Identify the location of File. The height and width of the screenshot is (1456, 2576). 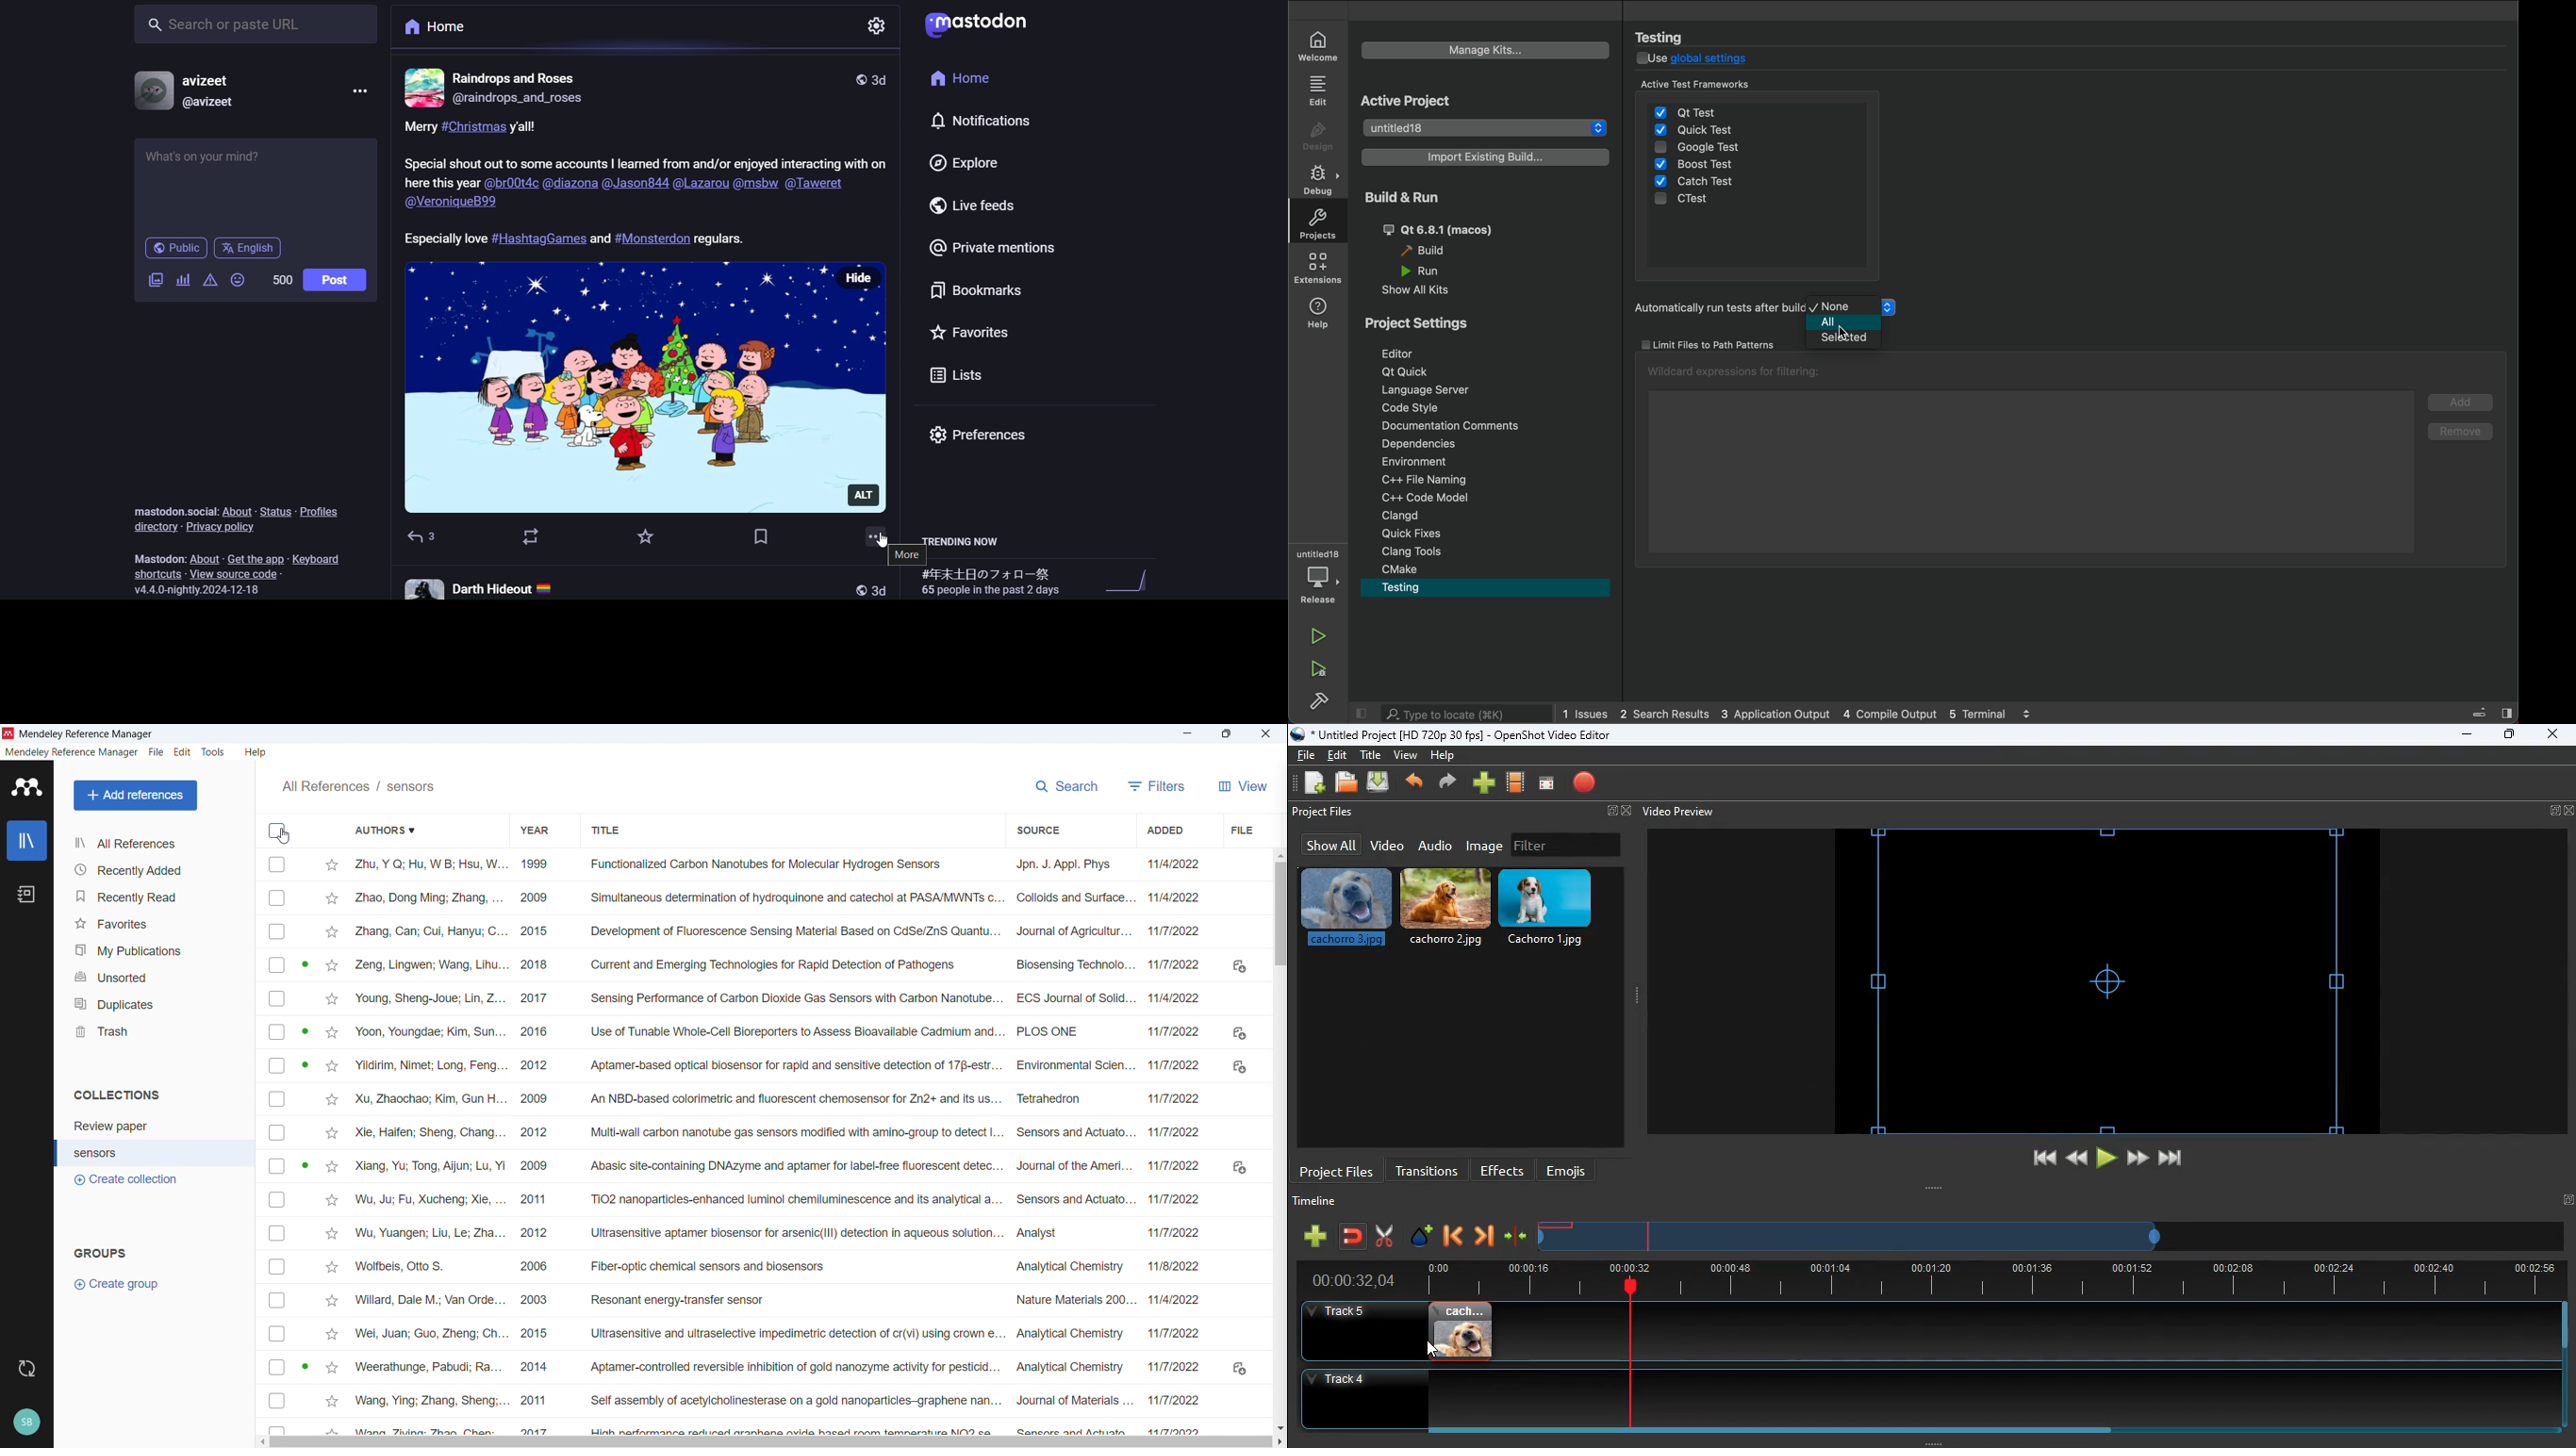
(1241, 831).